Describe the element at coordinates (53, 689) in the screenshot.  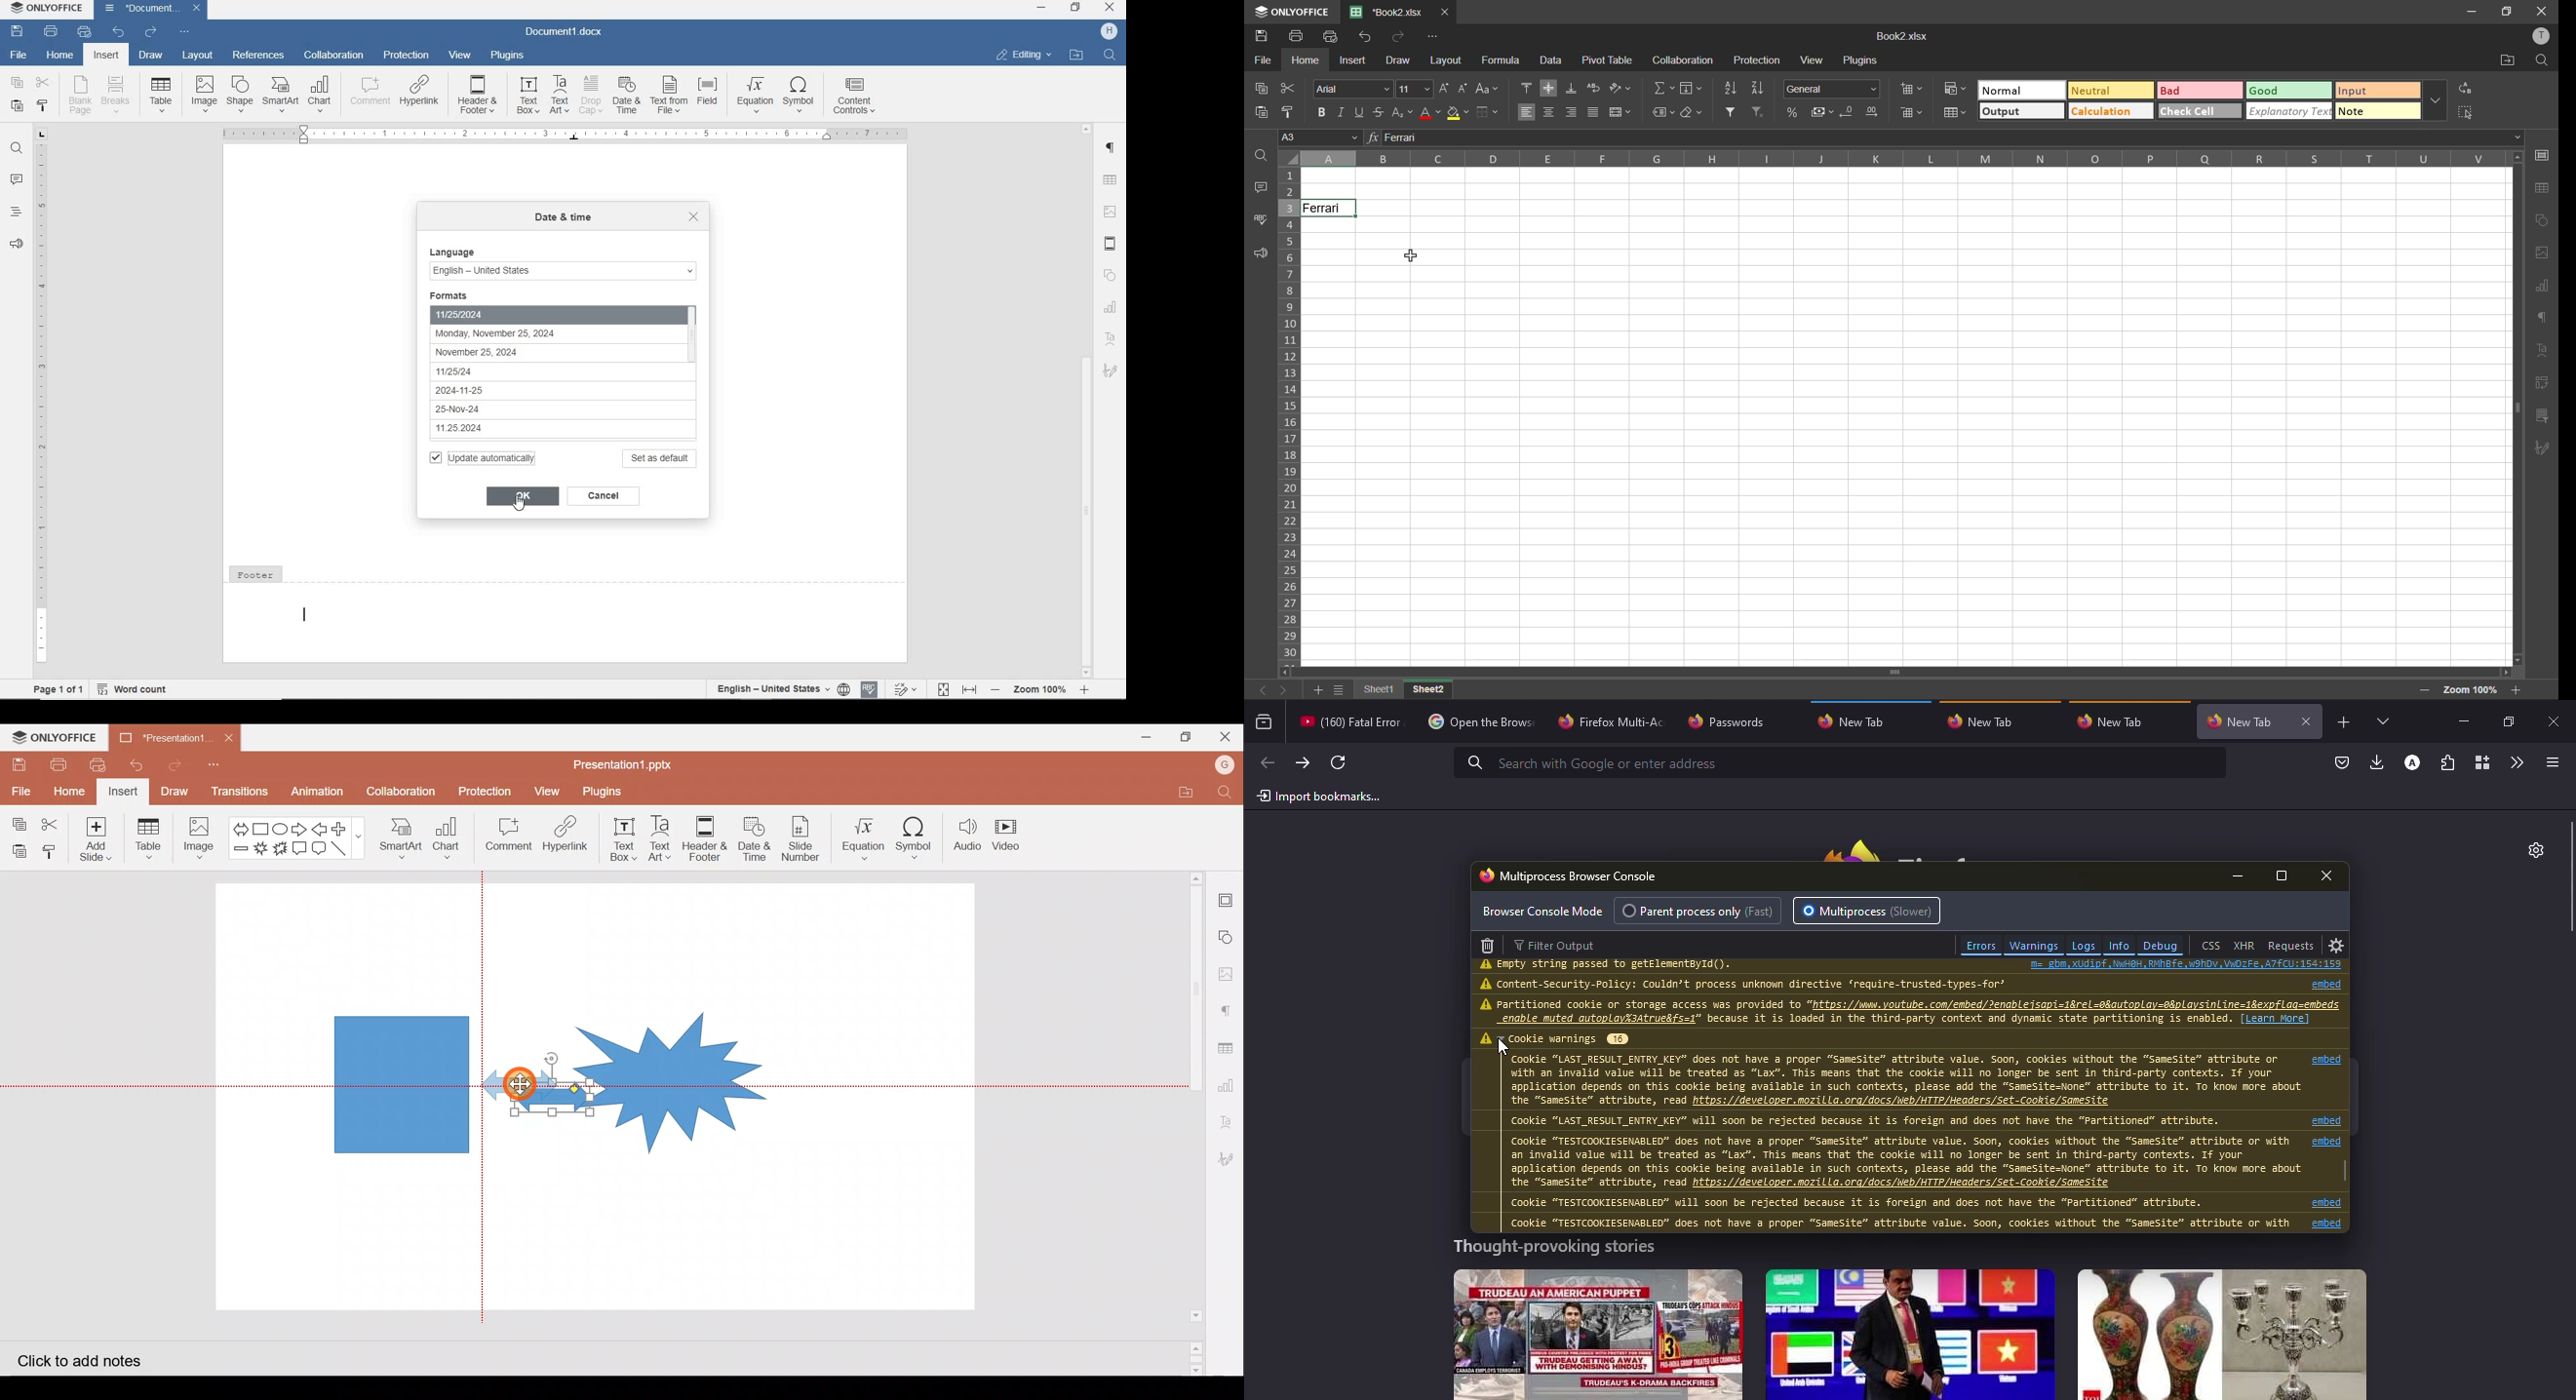
I see `Page 1 of 1` at that location.